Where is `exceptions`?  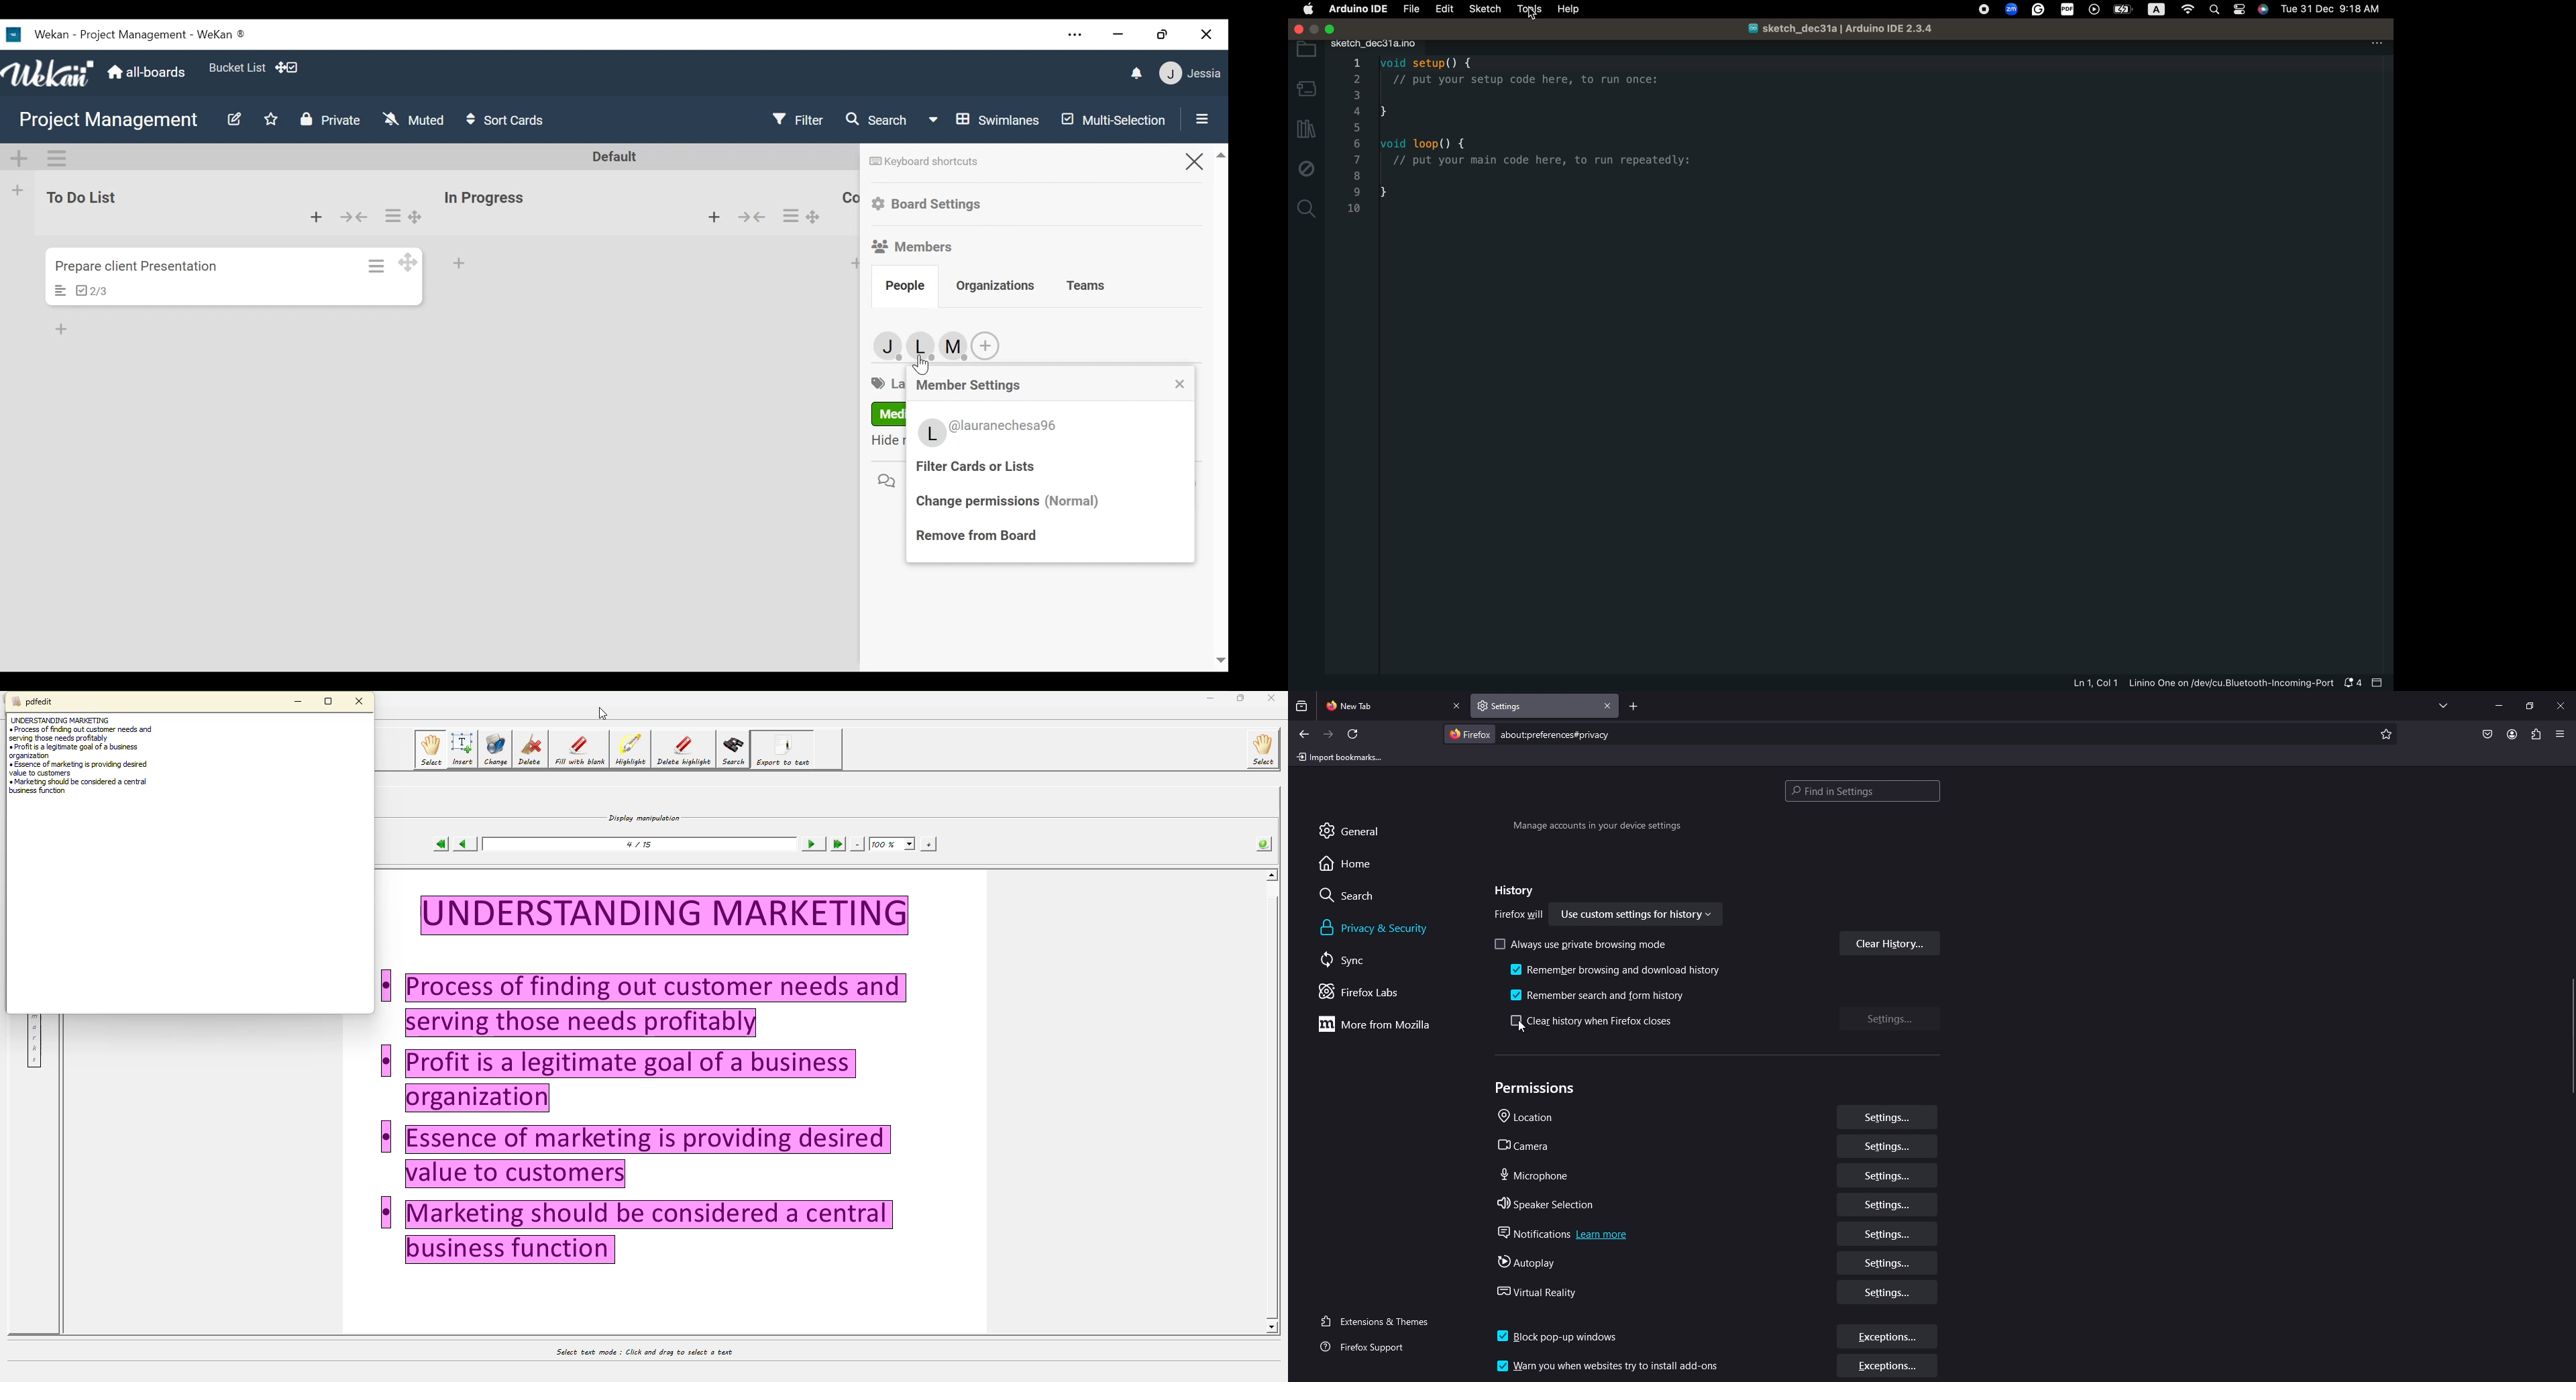 exceptions is located at coordinates (1888, 1367).